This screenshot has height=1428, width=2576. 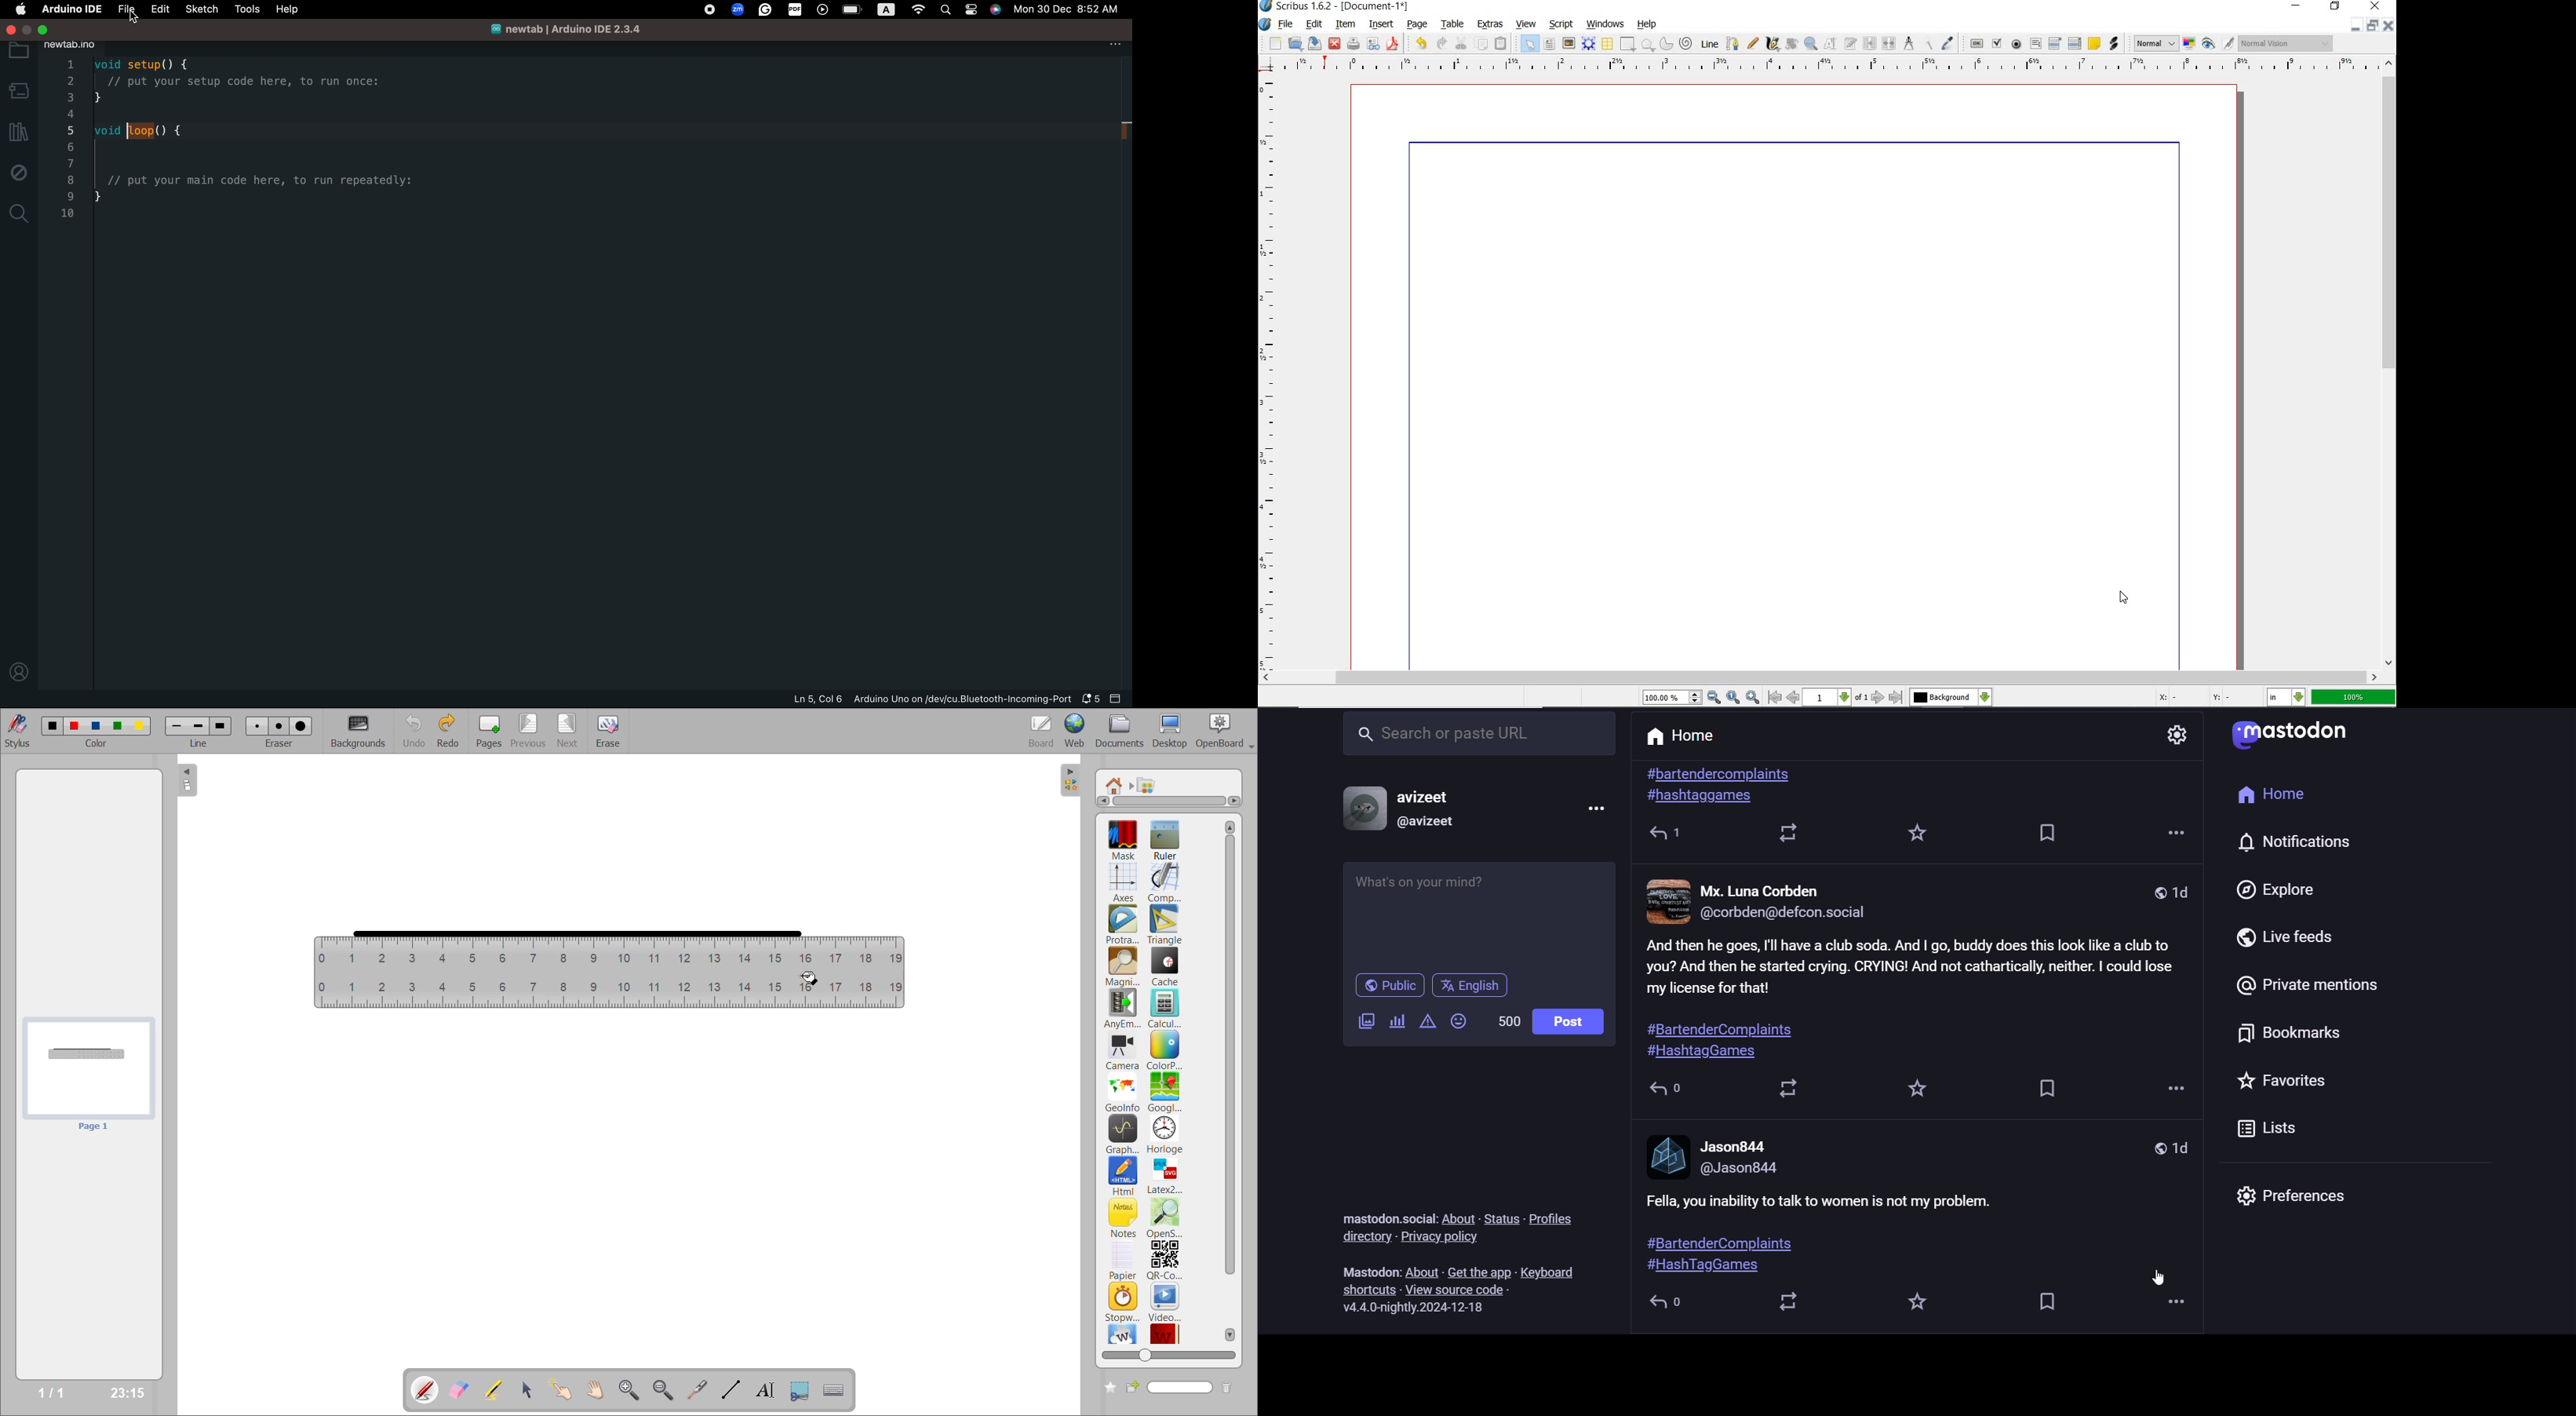 I want to click on web, so click(x=1077, y=730).